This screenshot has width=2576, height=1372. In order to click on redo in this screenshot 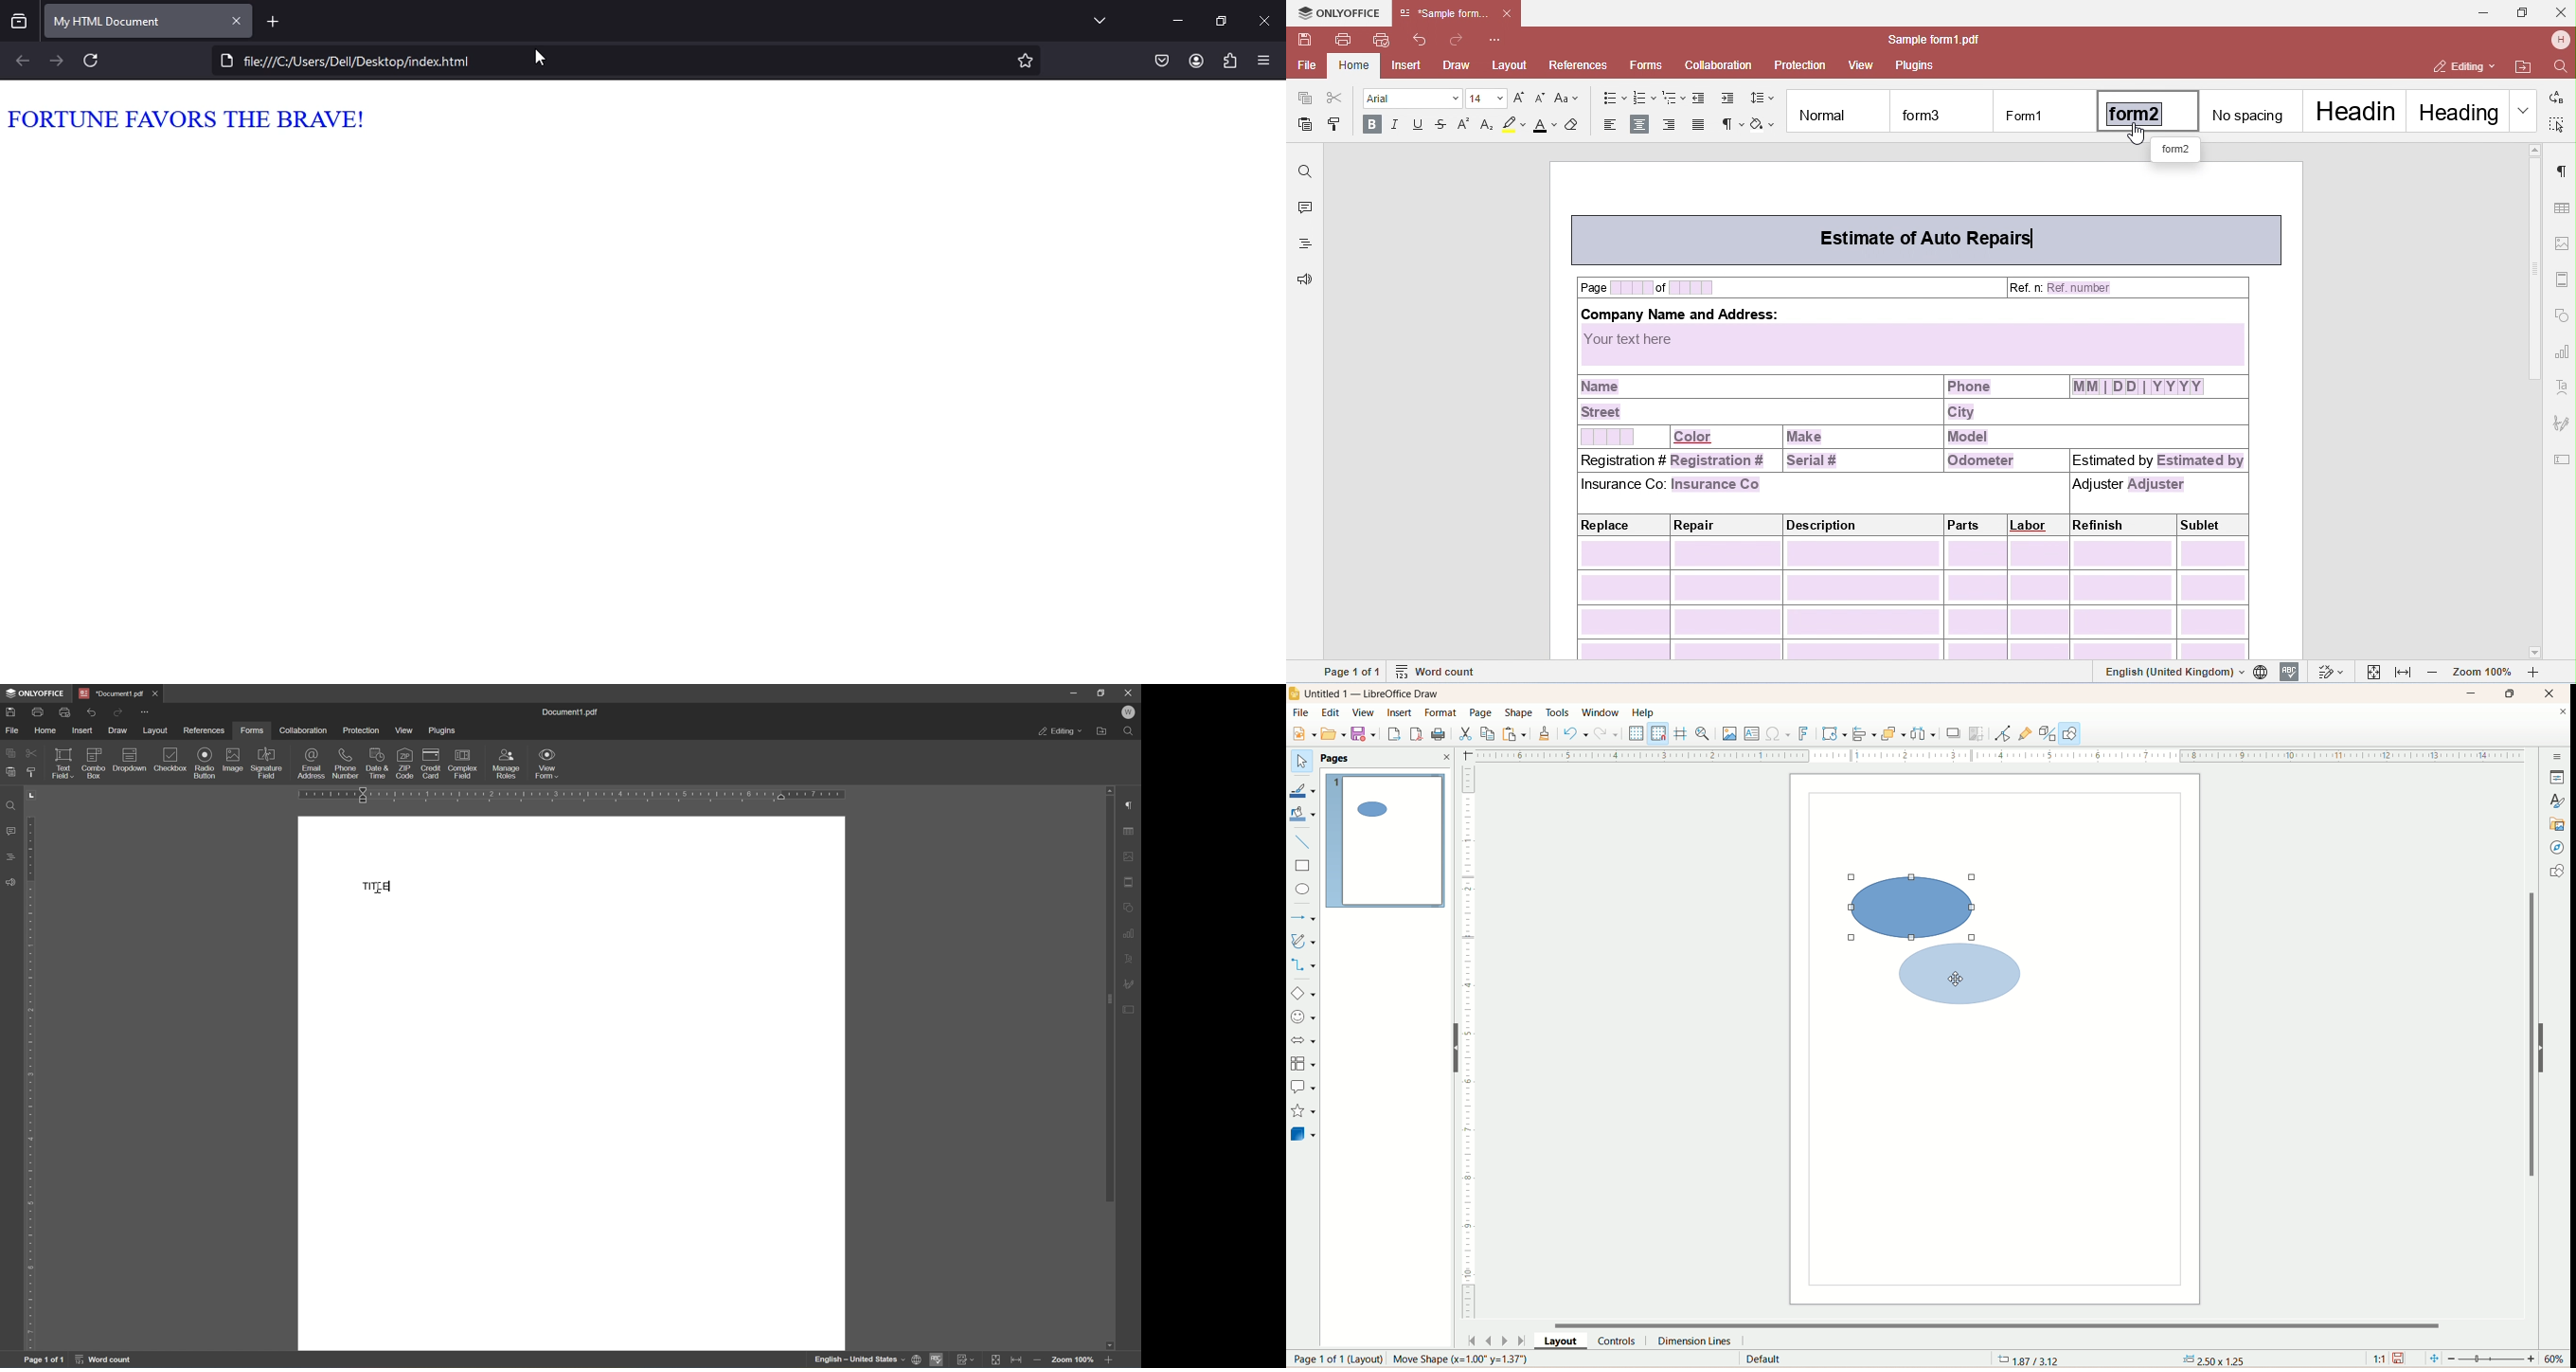, I will do `click(1609, 735)`.